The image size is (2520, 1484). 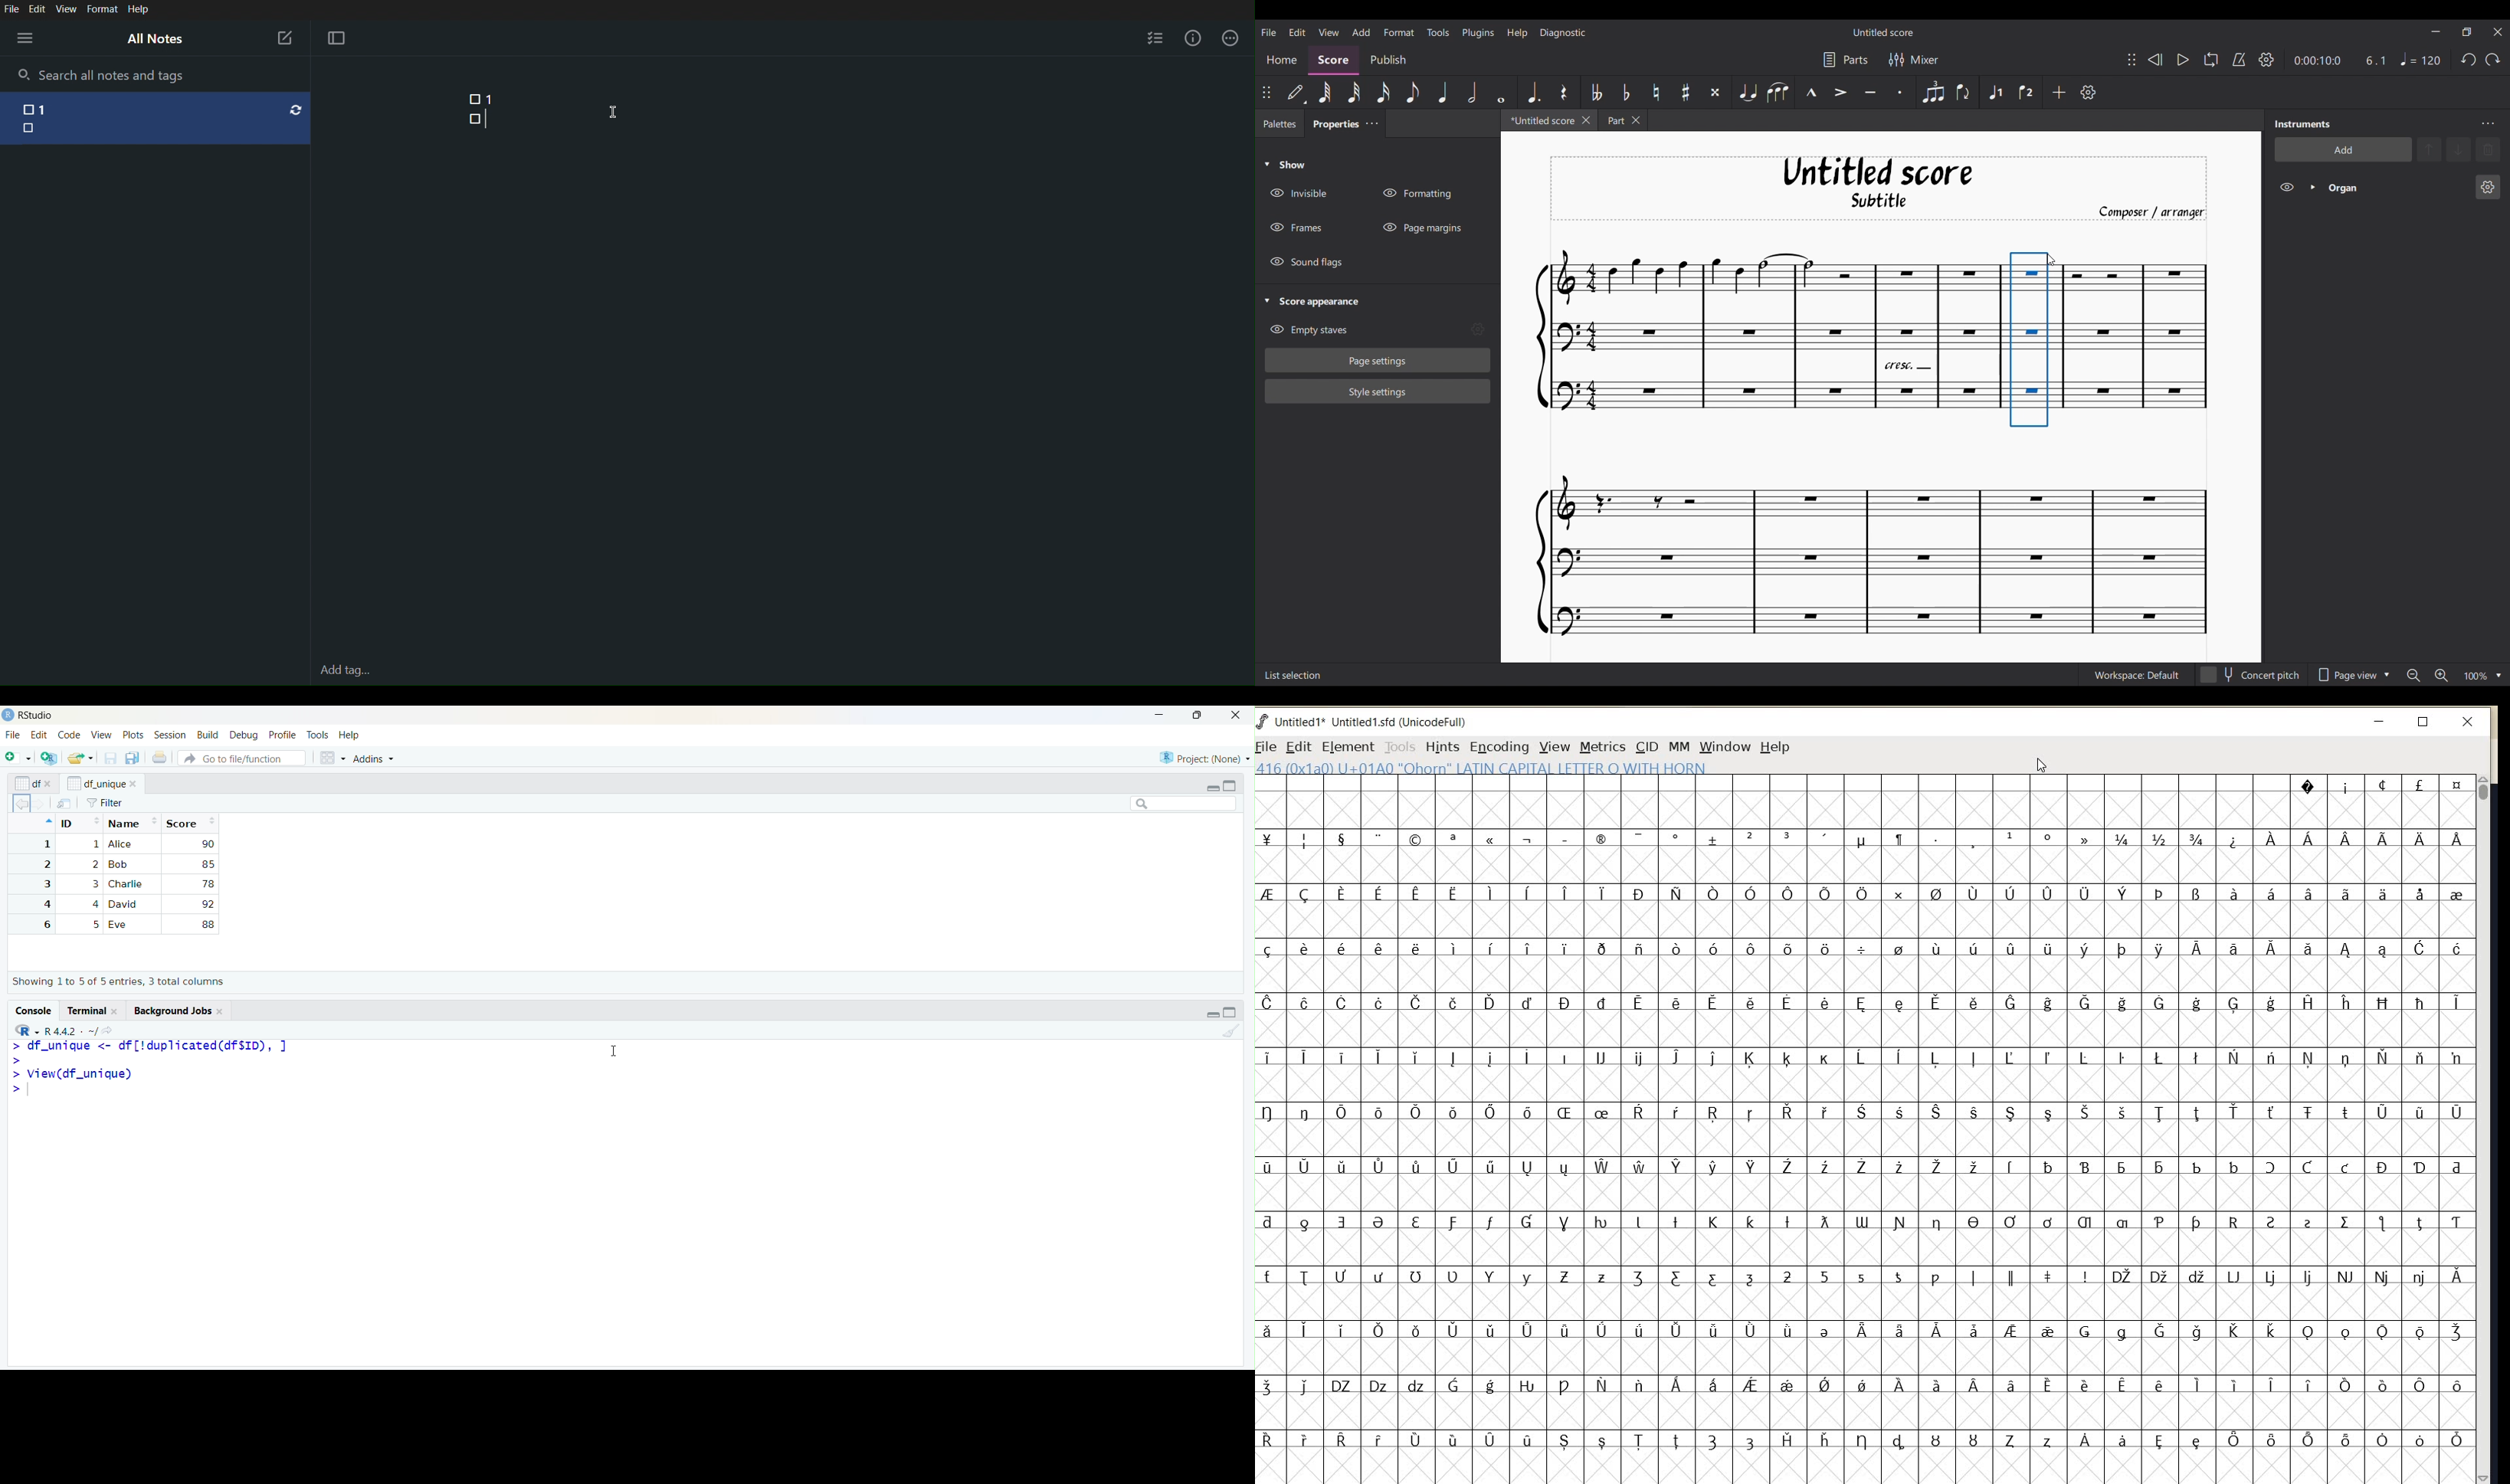 What do you see at coordinates (2429, 149) in the screenshot?
I see `Move selection up` at bounding box center [2429, 149].